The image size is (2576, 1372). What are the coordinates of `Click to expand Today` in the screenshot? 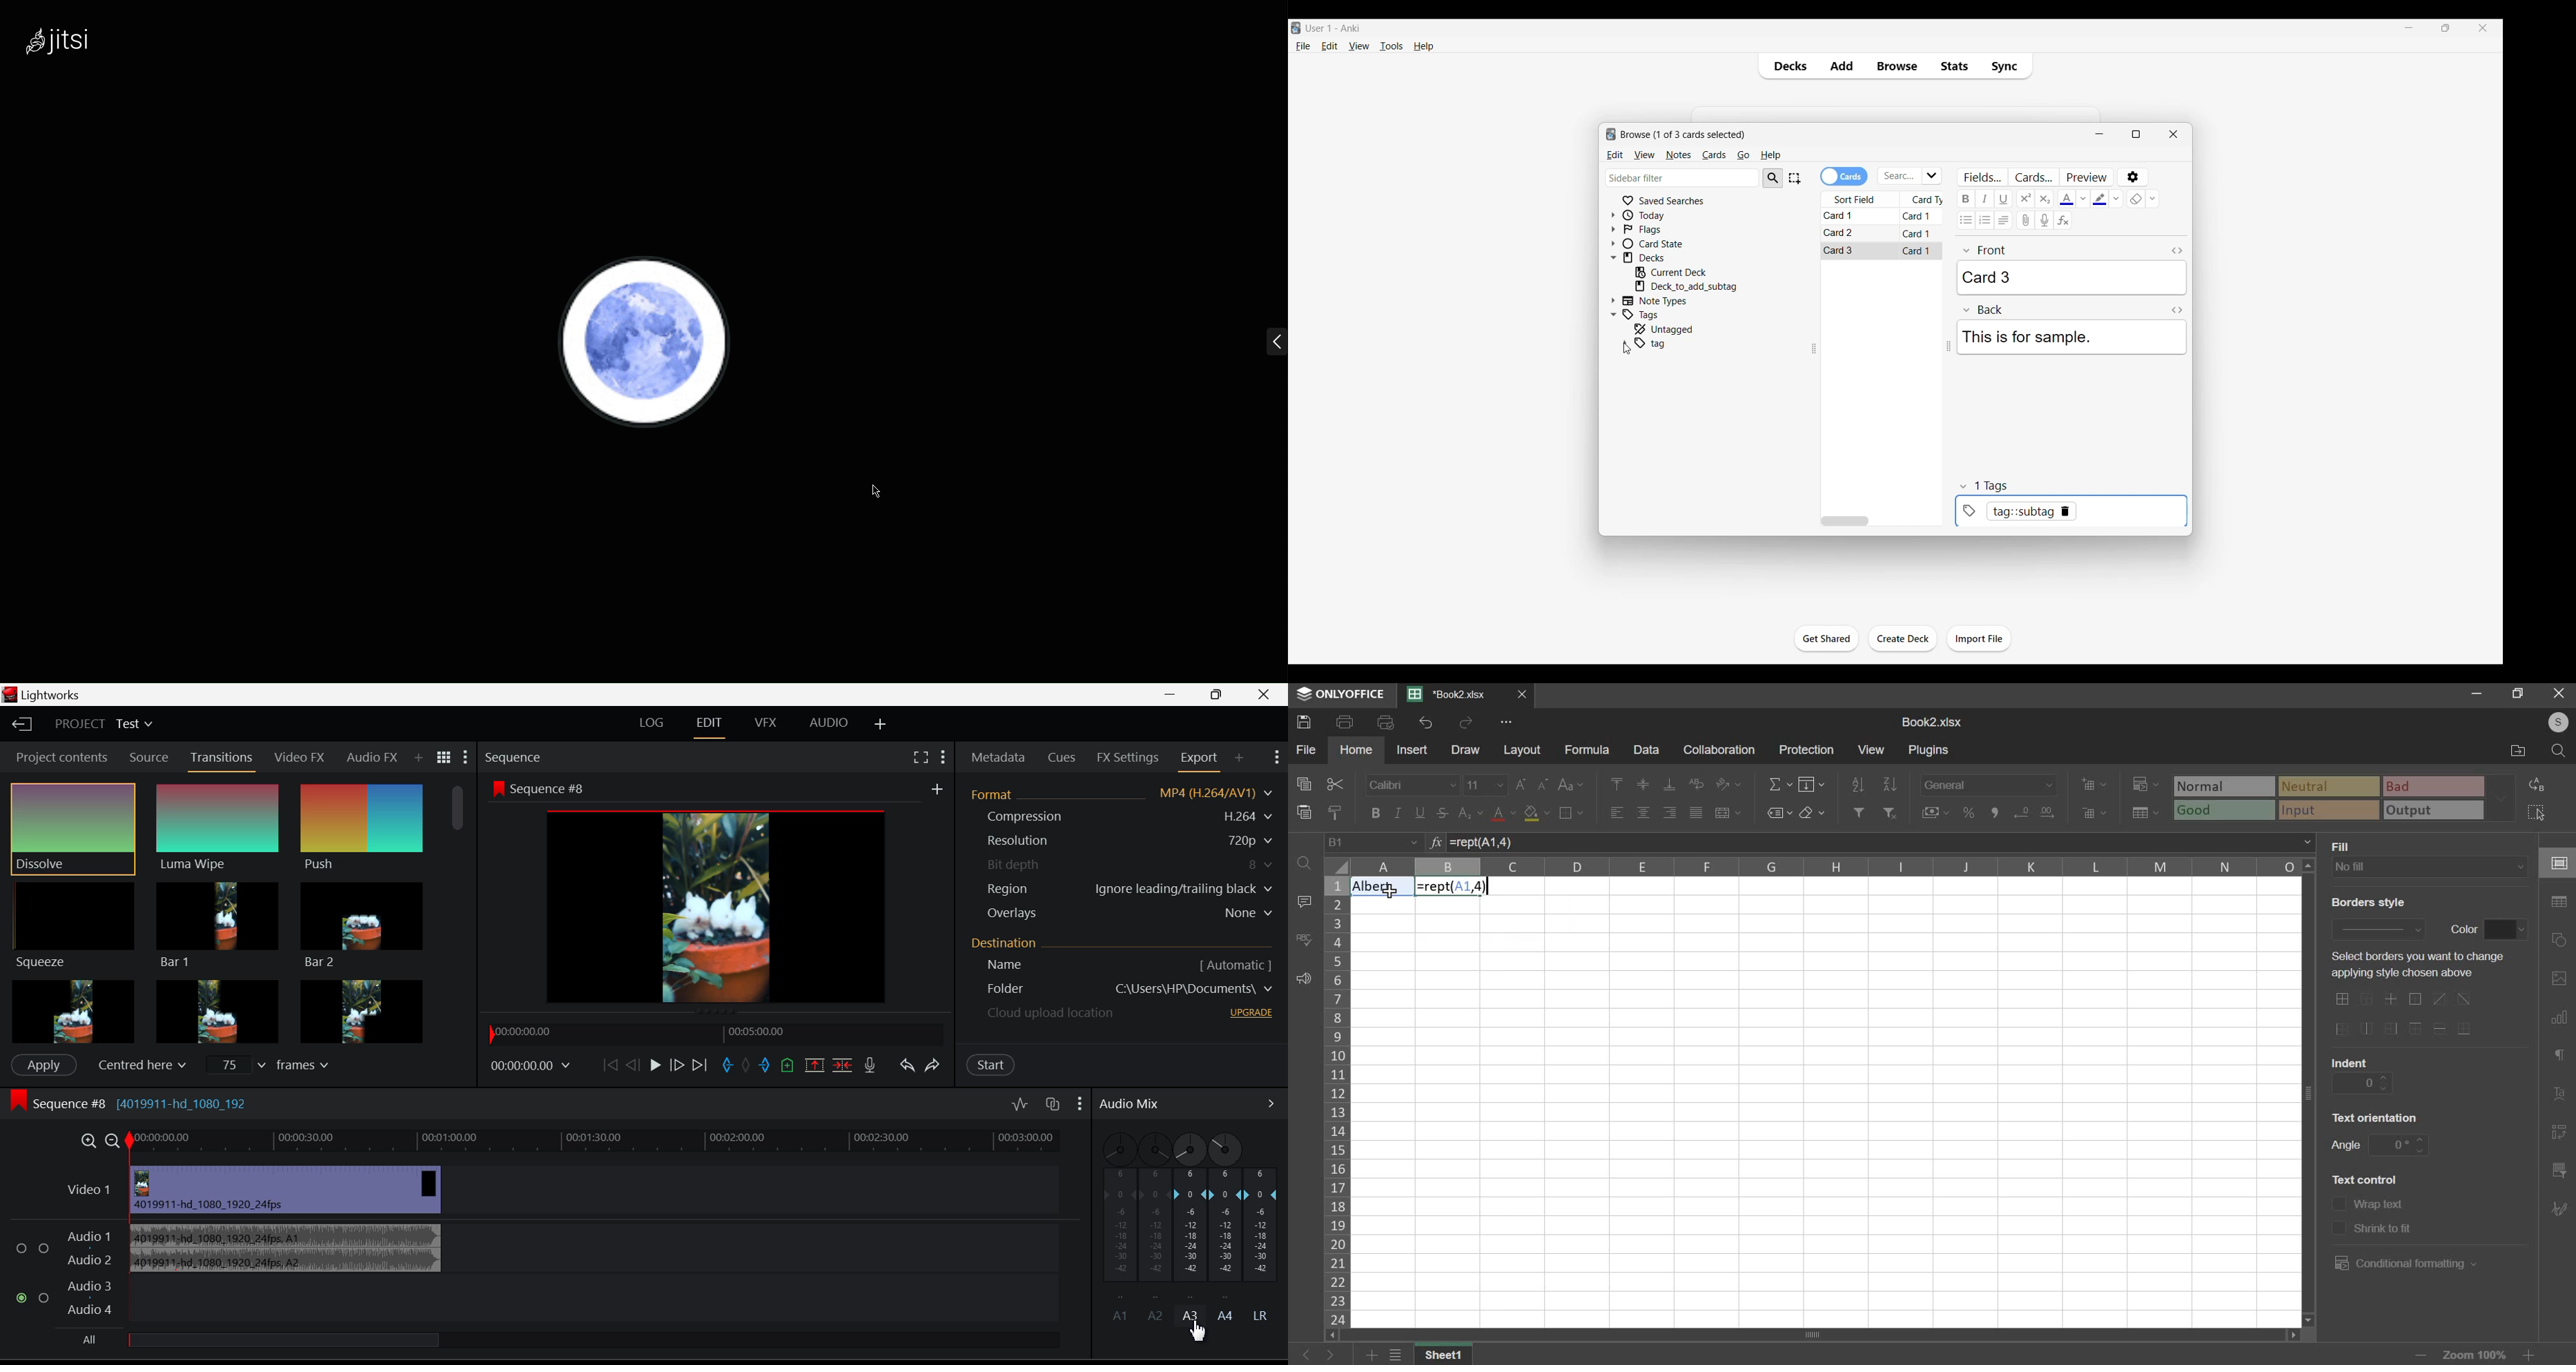 It's located at (1613, 215).